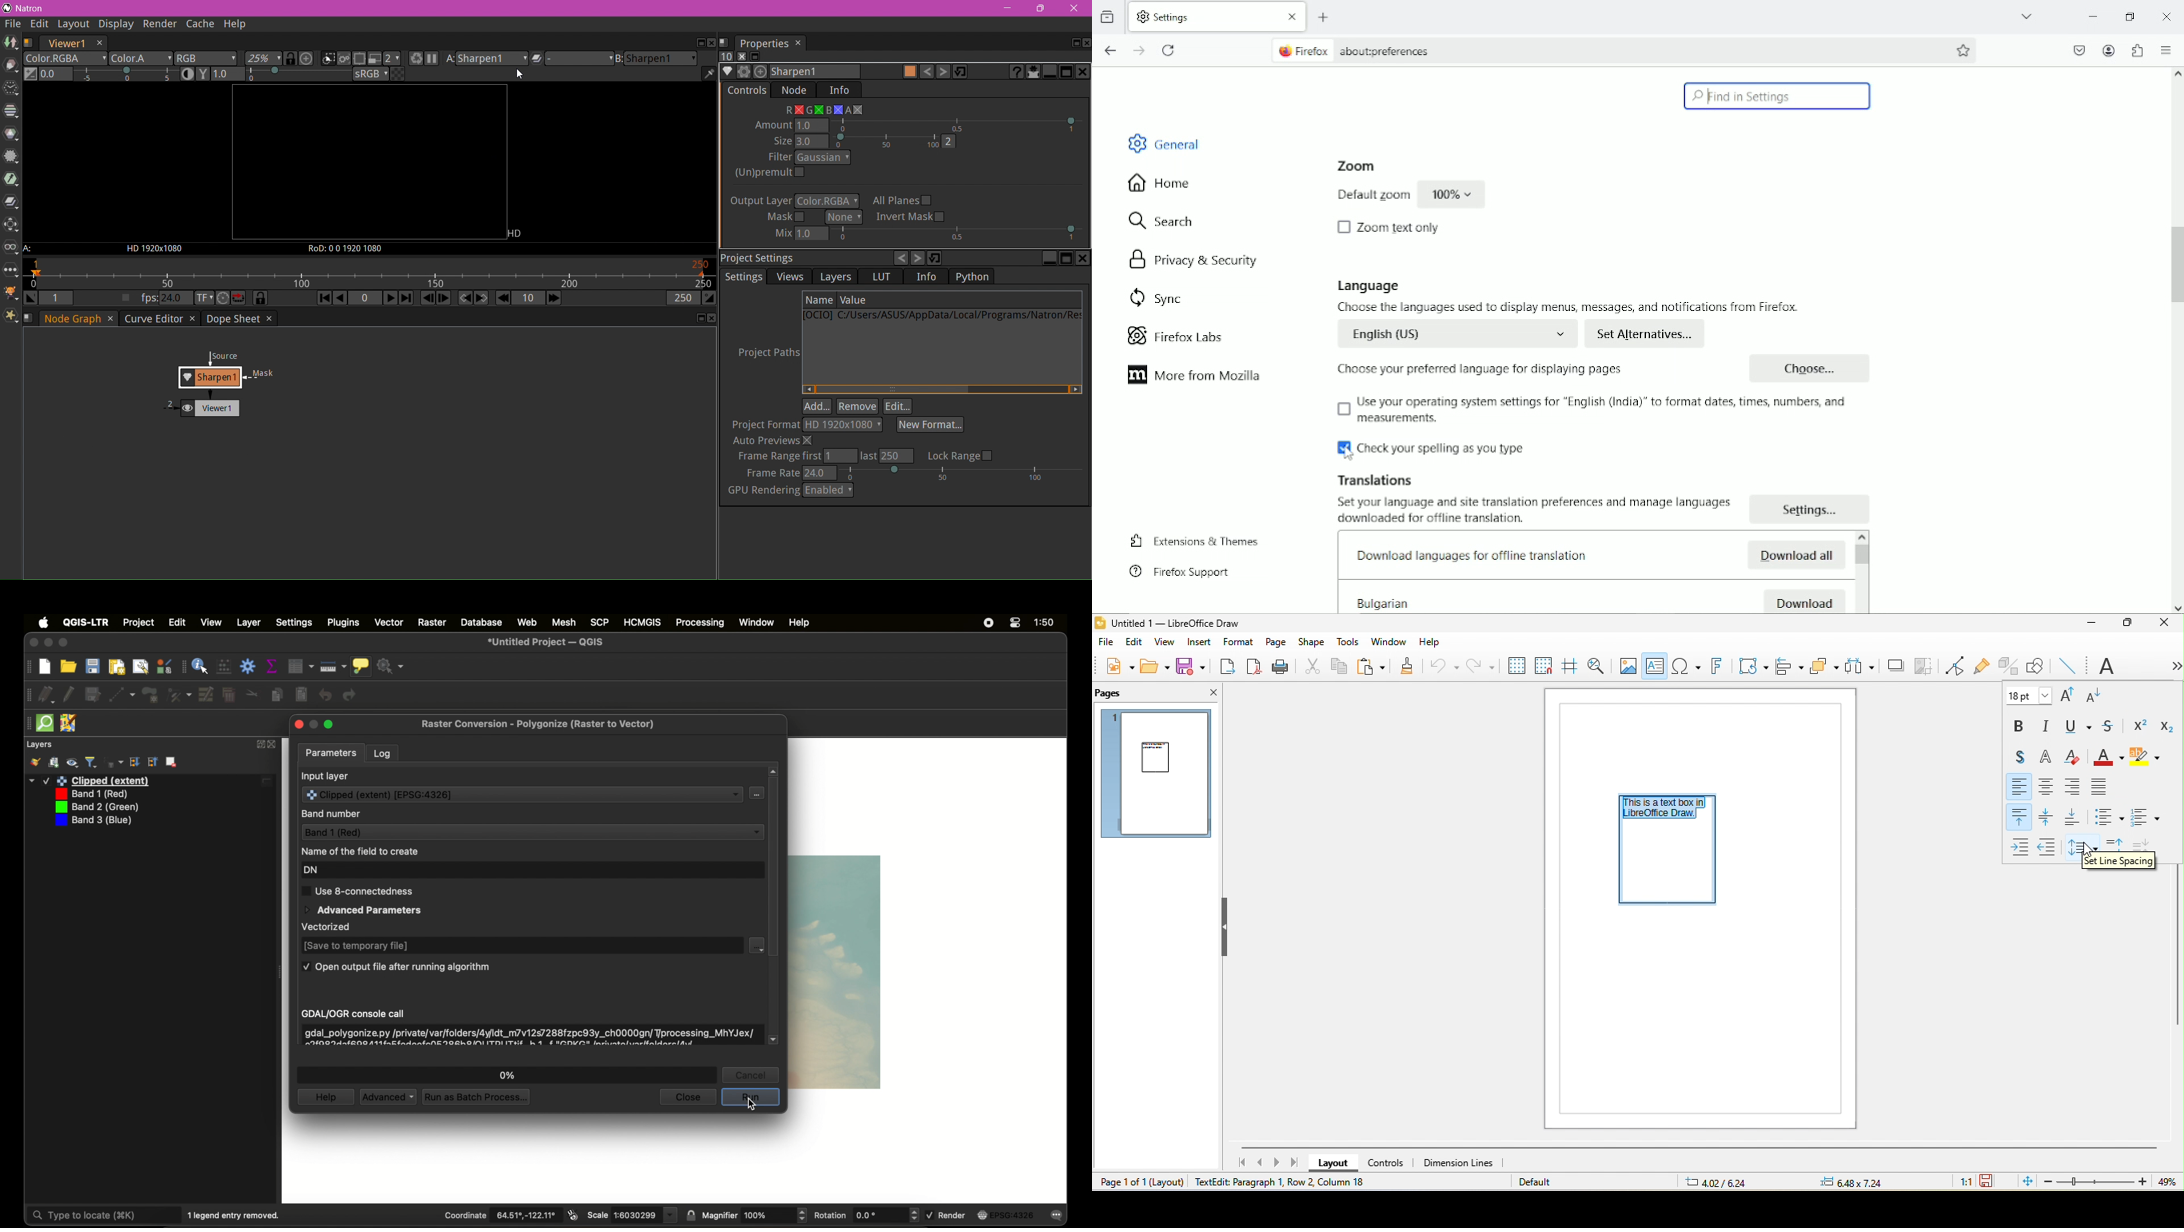  I want to click on Home, so click(1160, 183).